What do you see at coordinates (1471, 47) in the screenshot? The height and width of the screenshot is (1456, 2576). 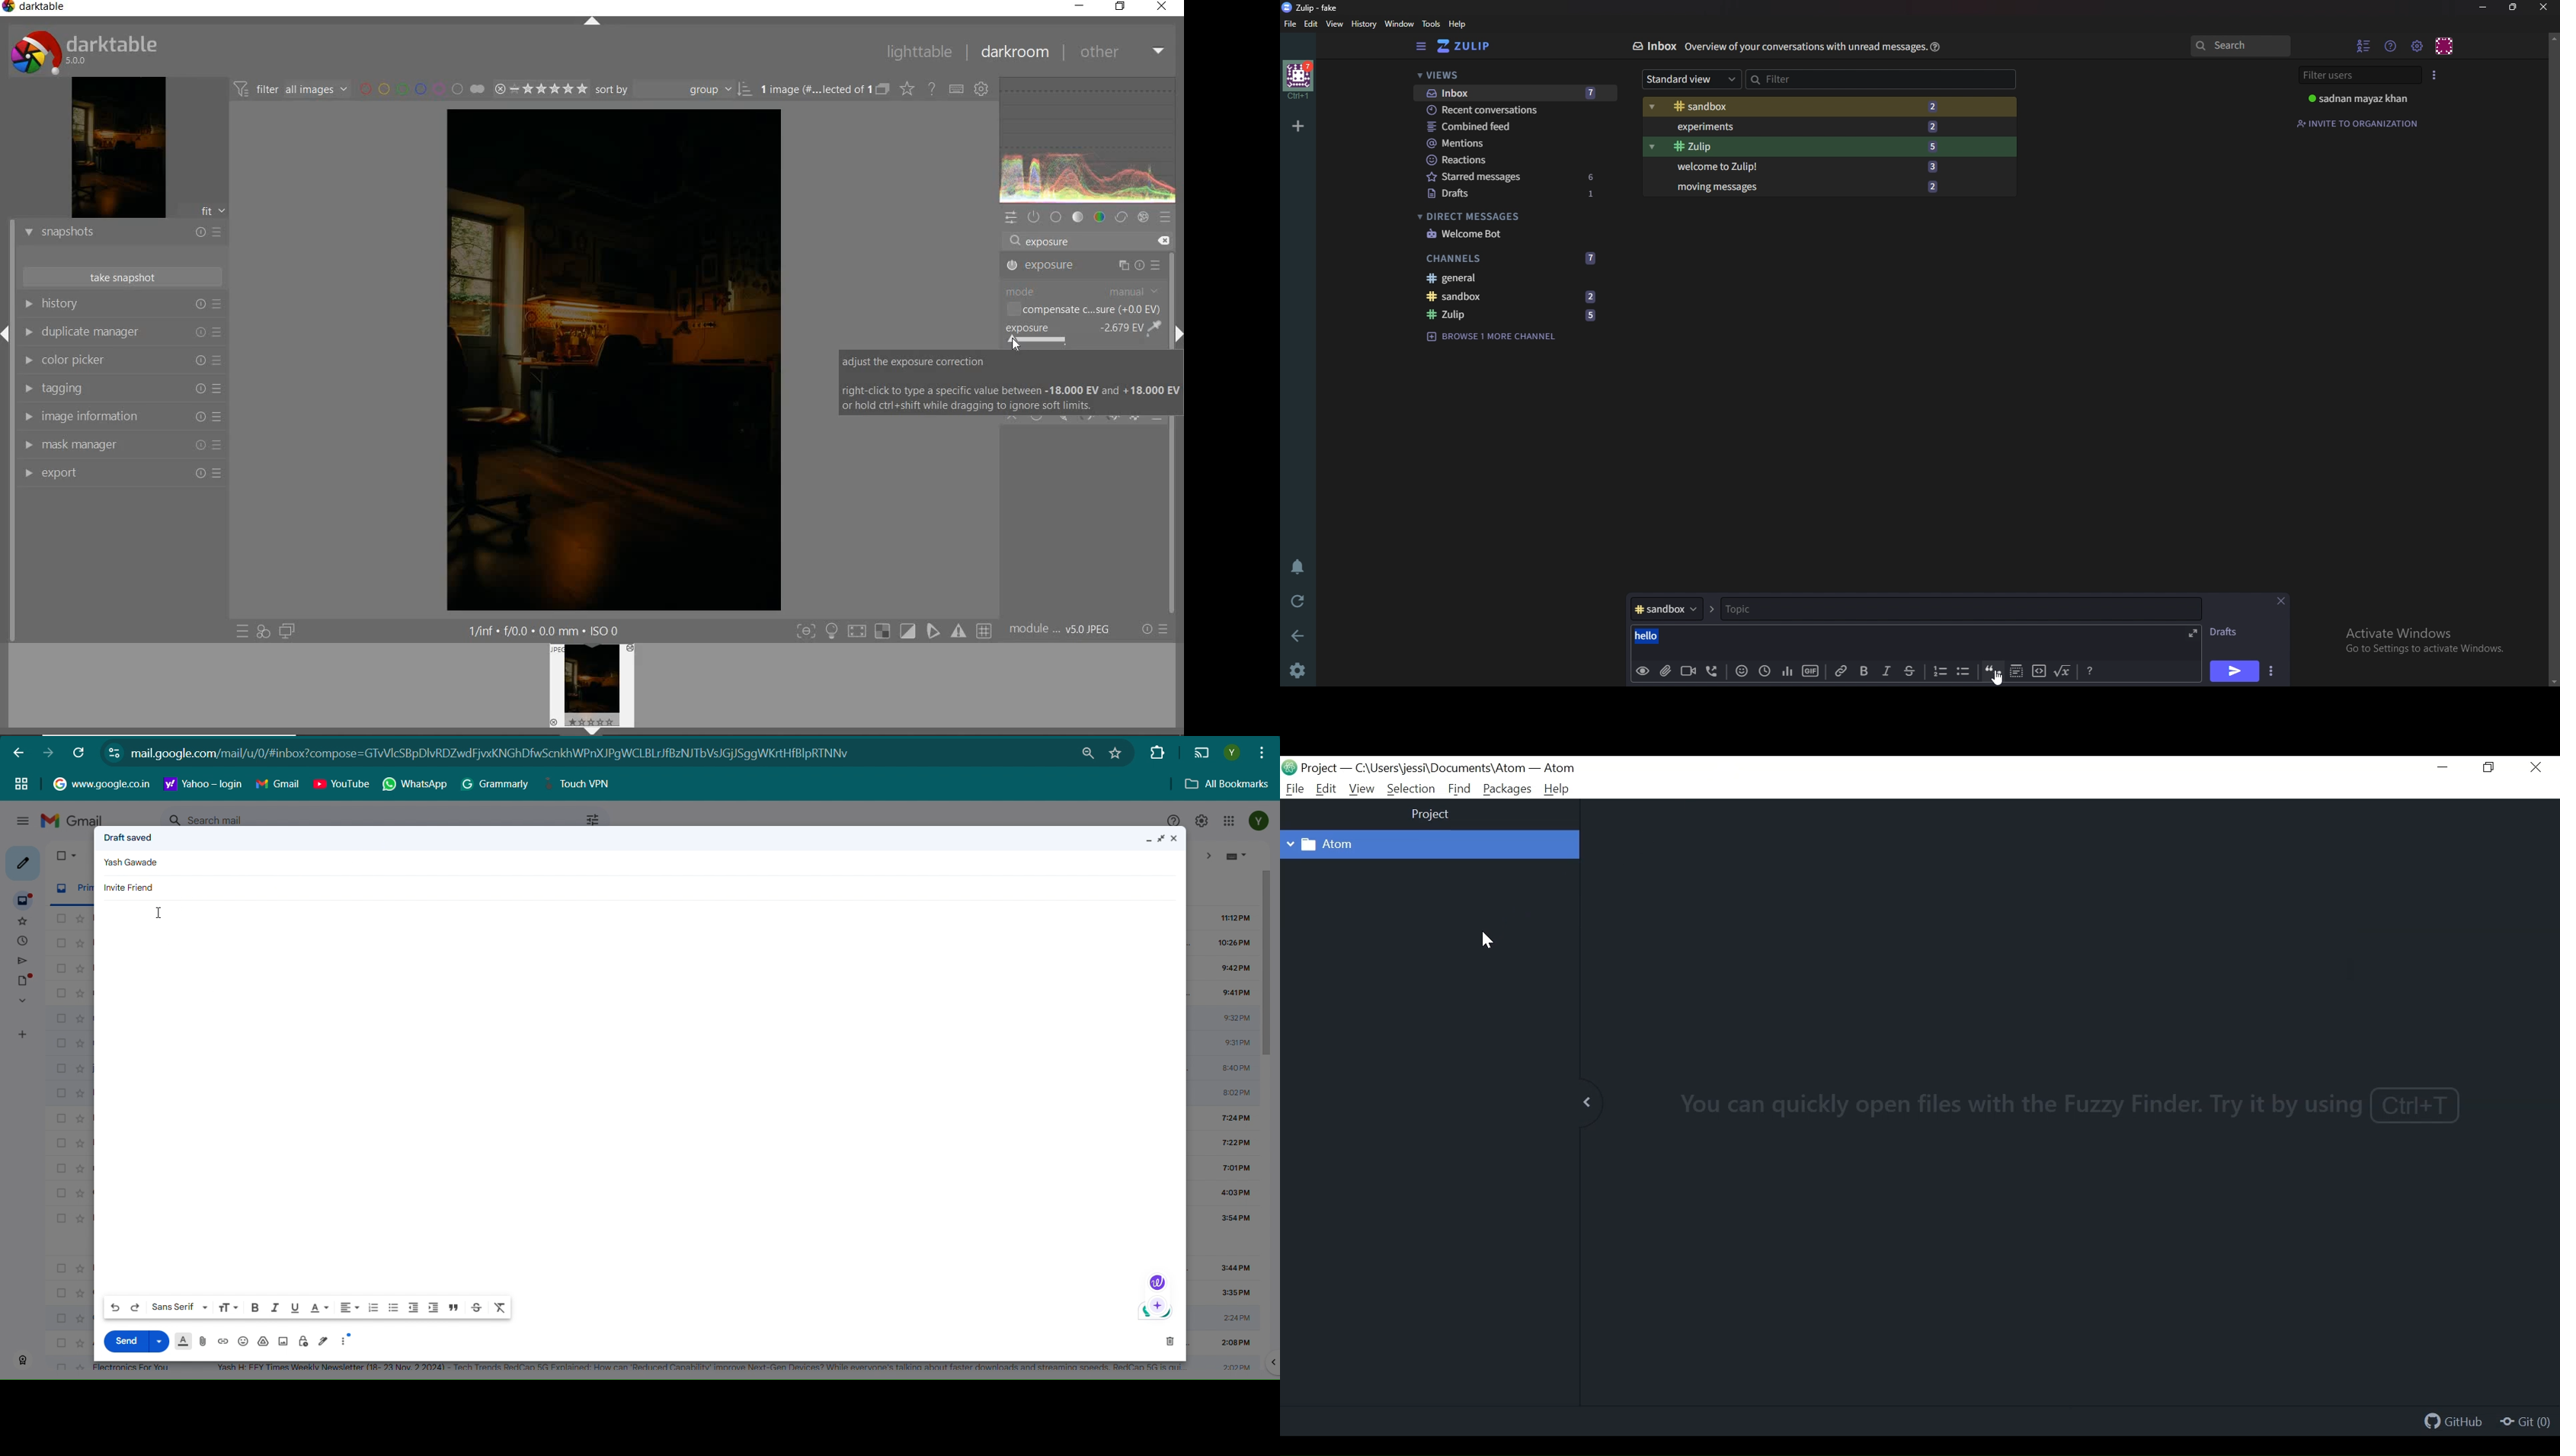 I see `zulip` at bounding box center [1471, 47].